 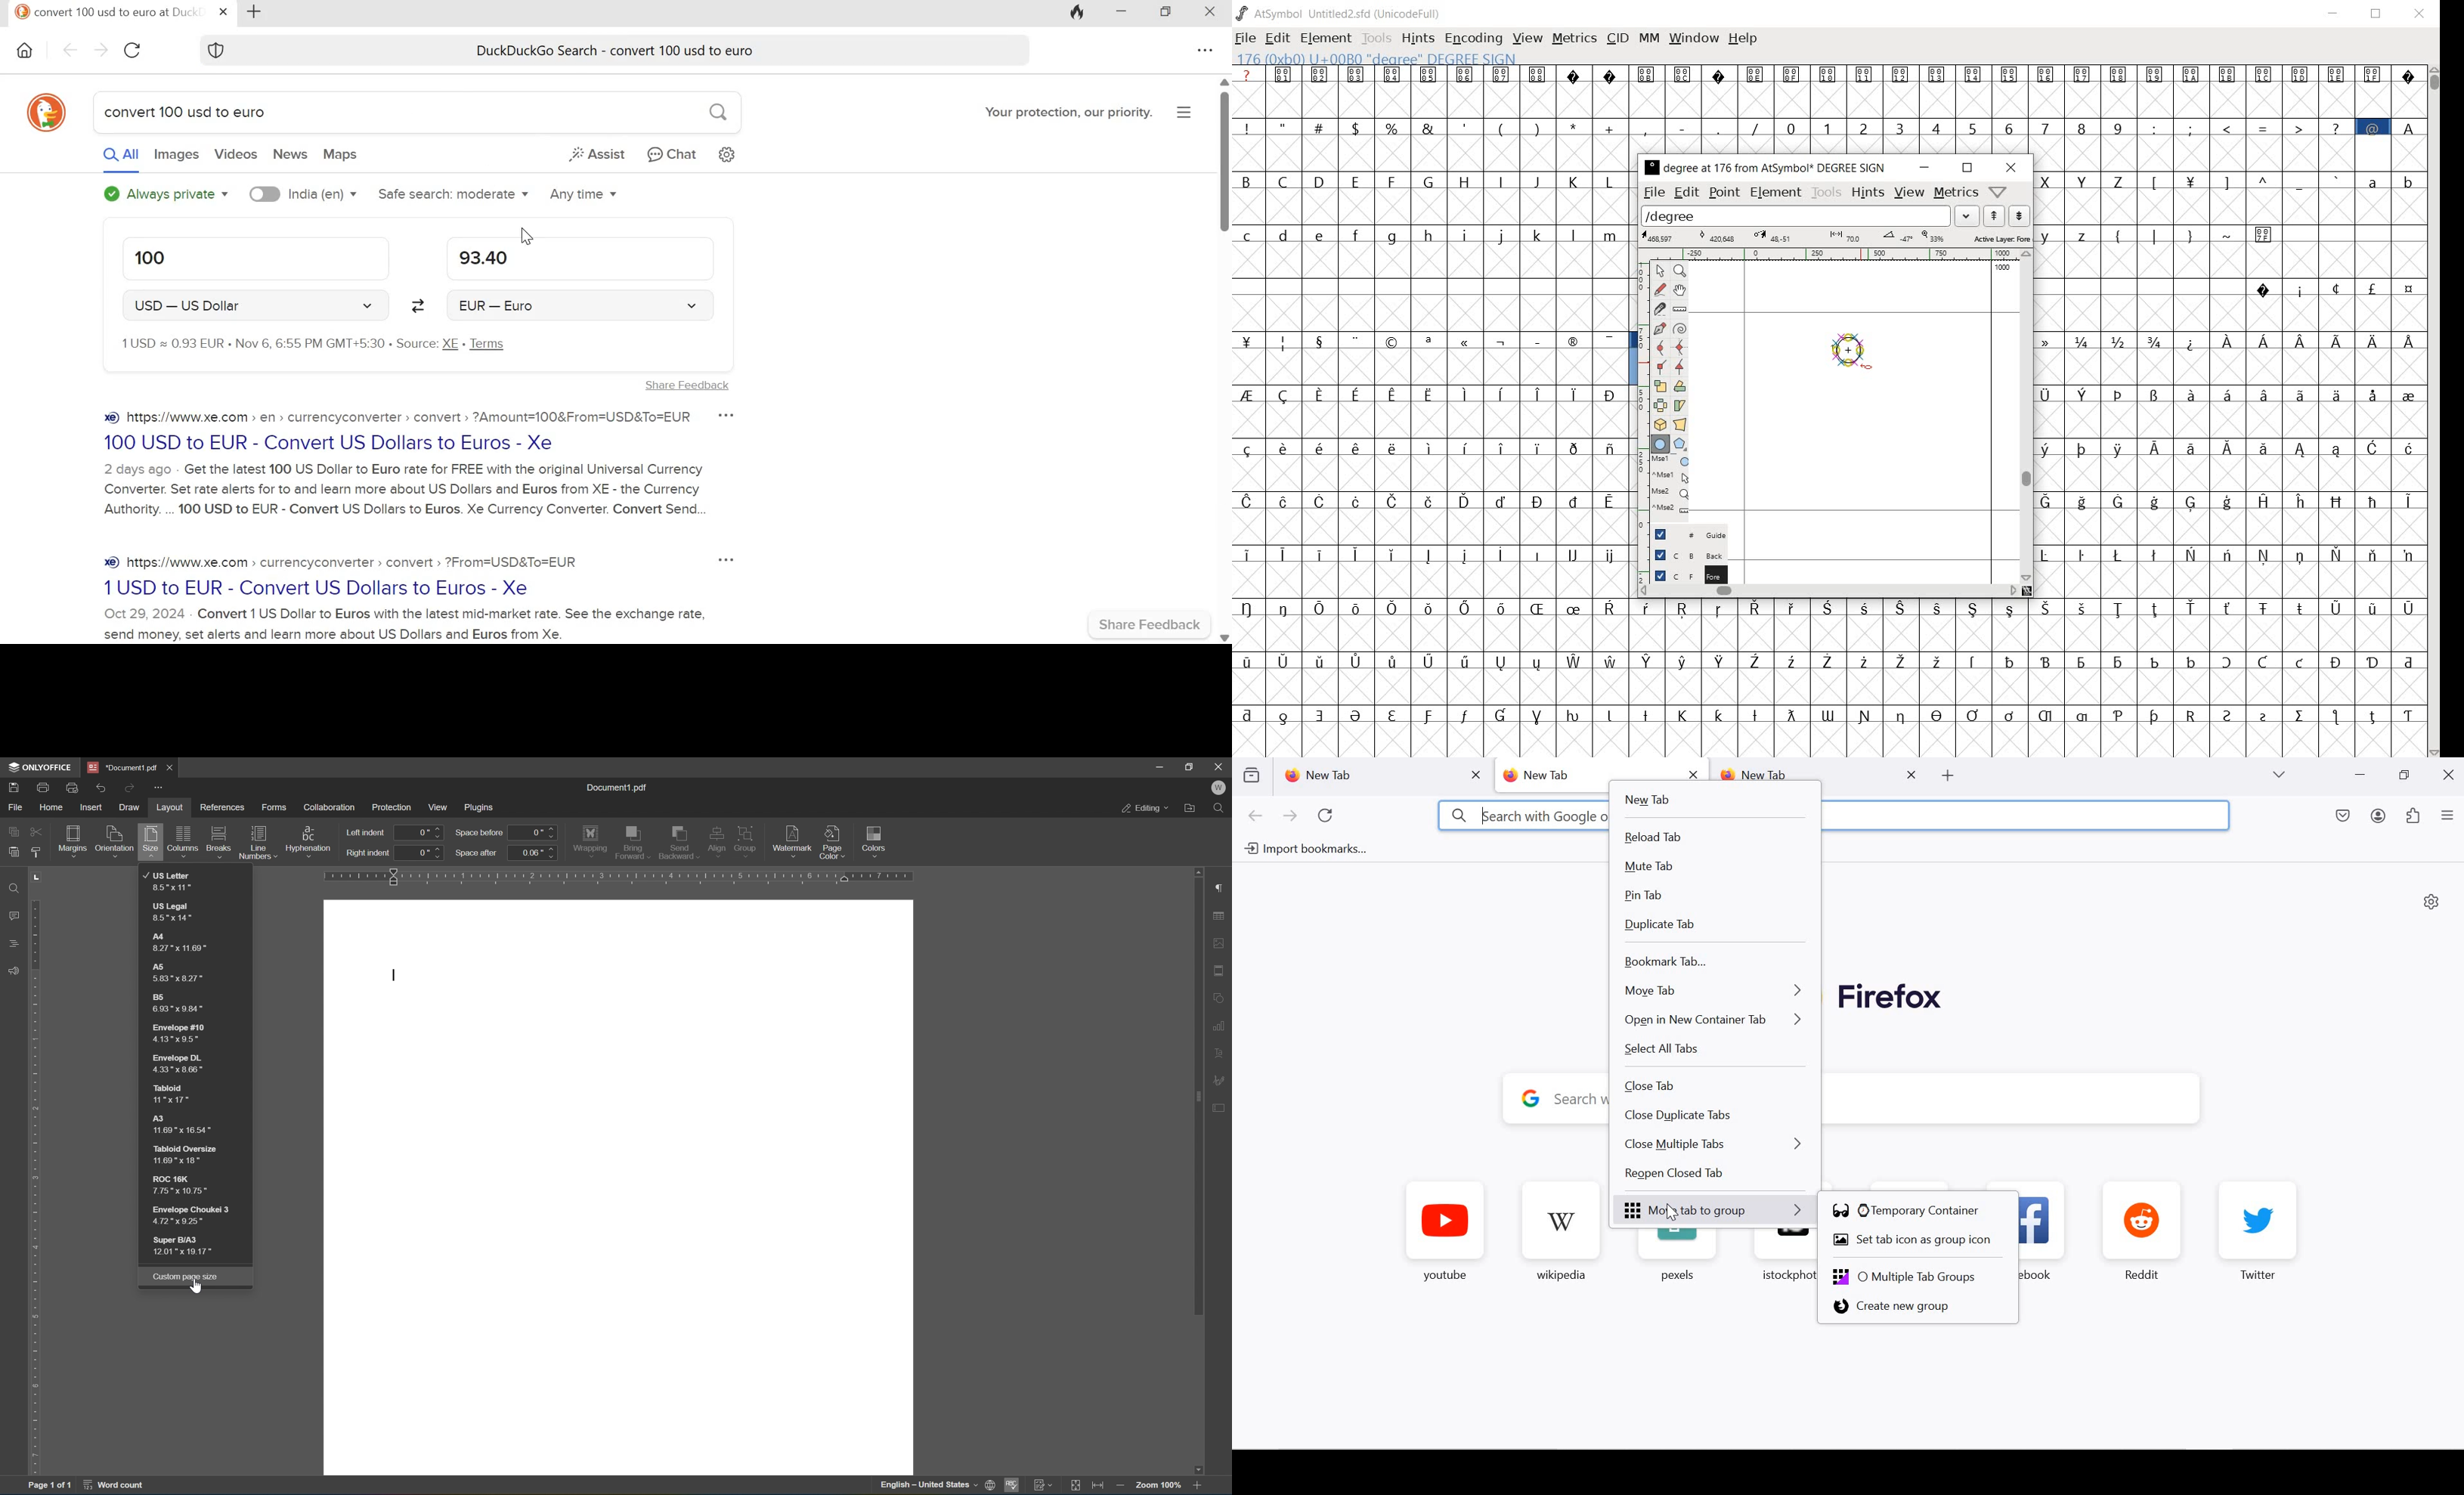 What do you see at coordinates (1913, 1242) in the screenshot?
I see `set tab icon as group icon` at bounding box center [1913, 1242].